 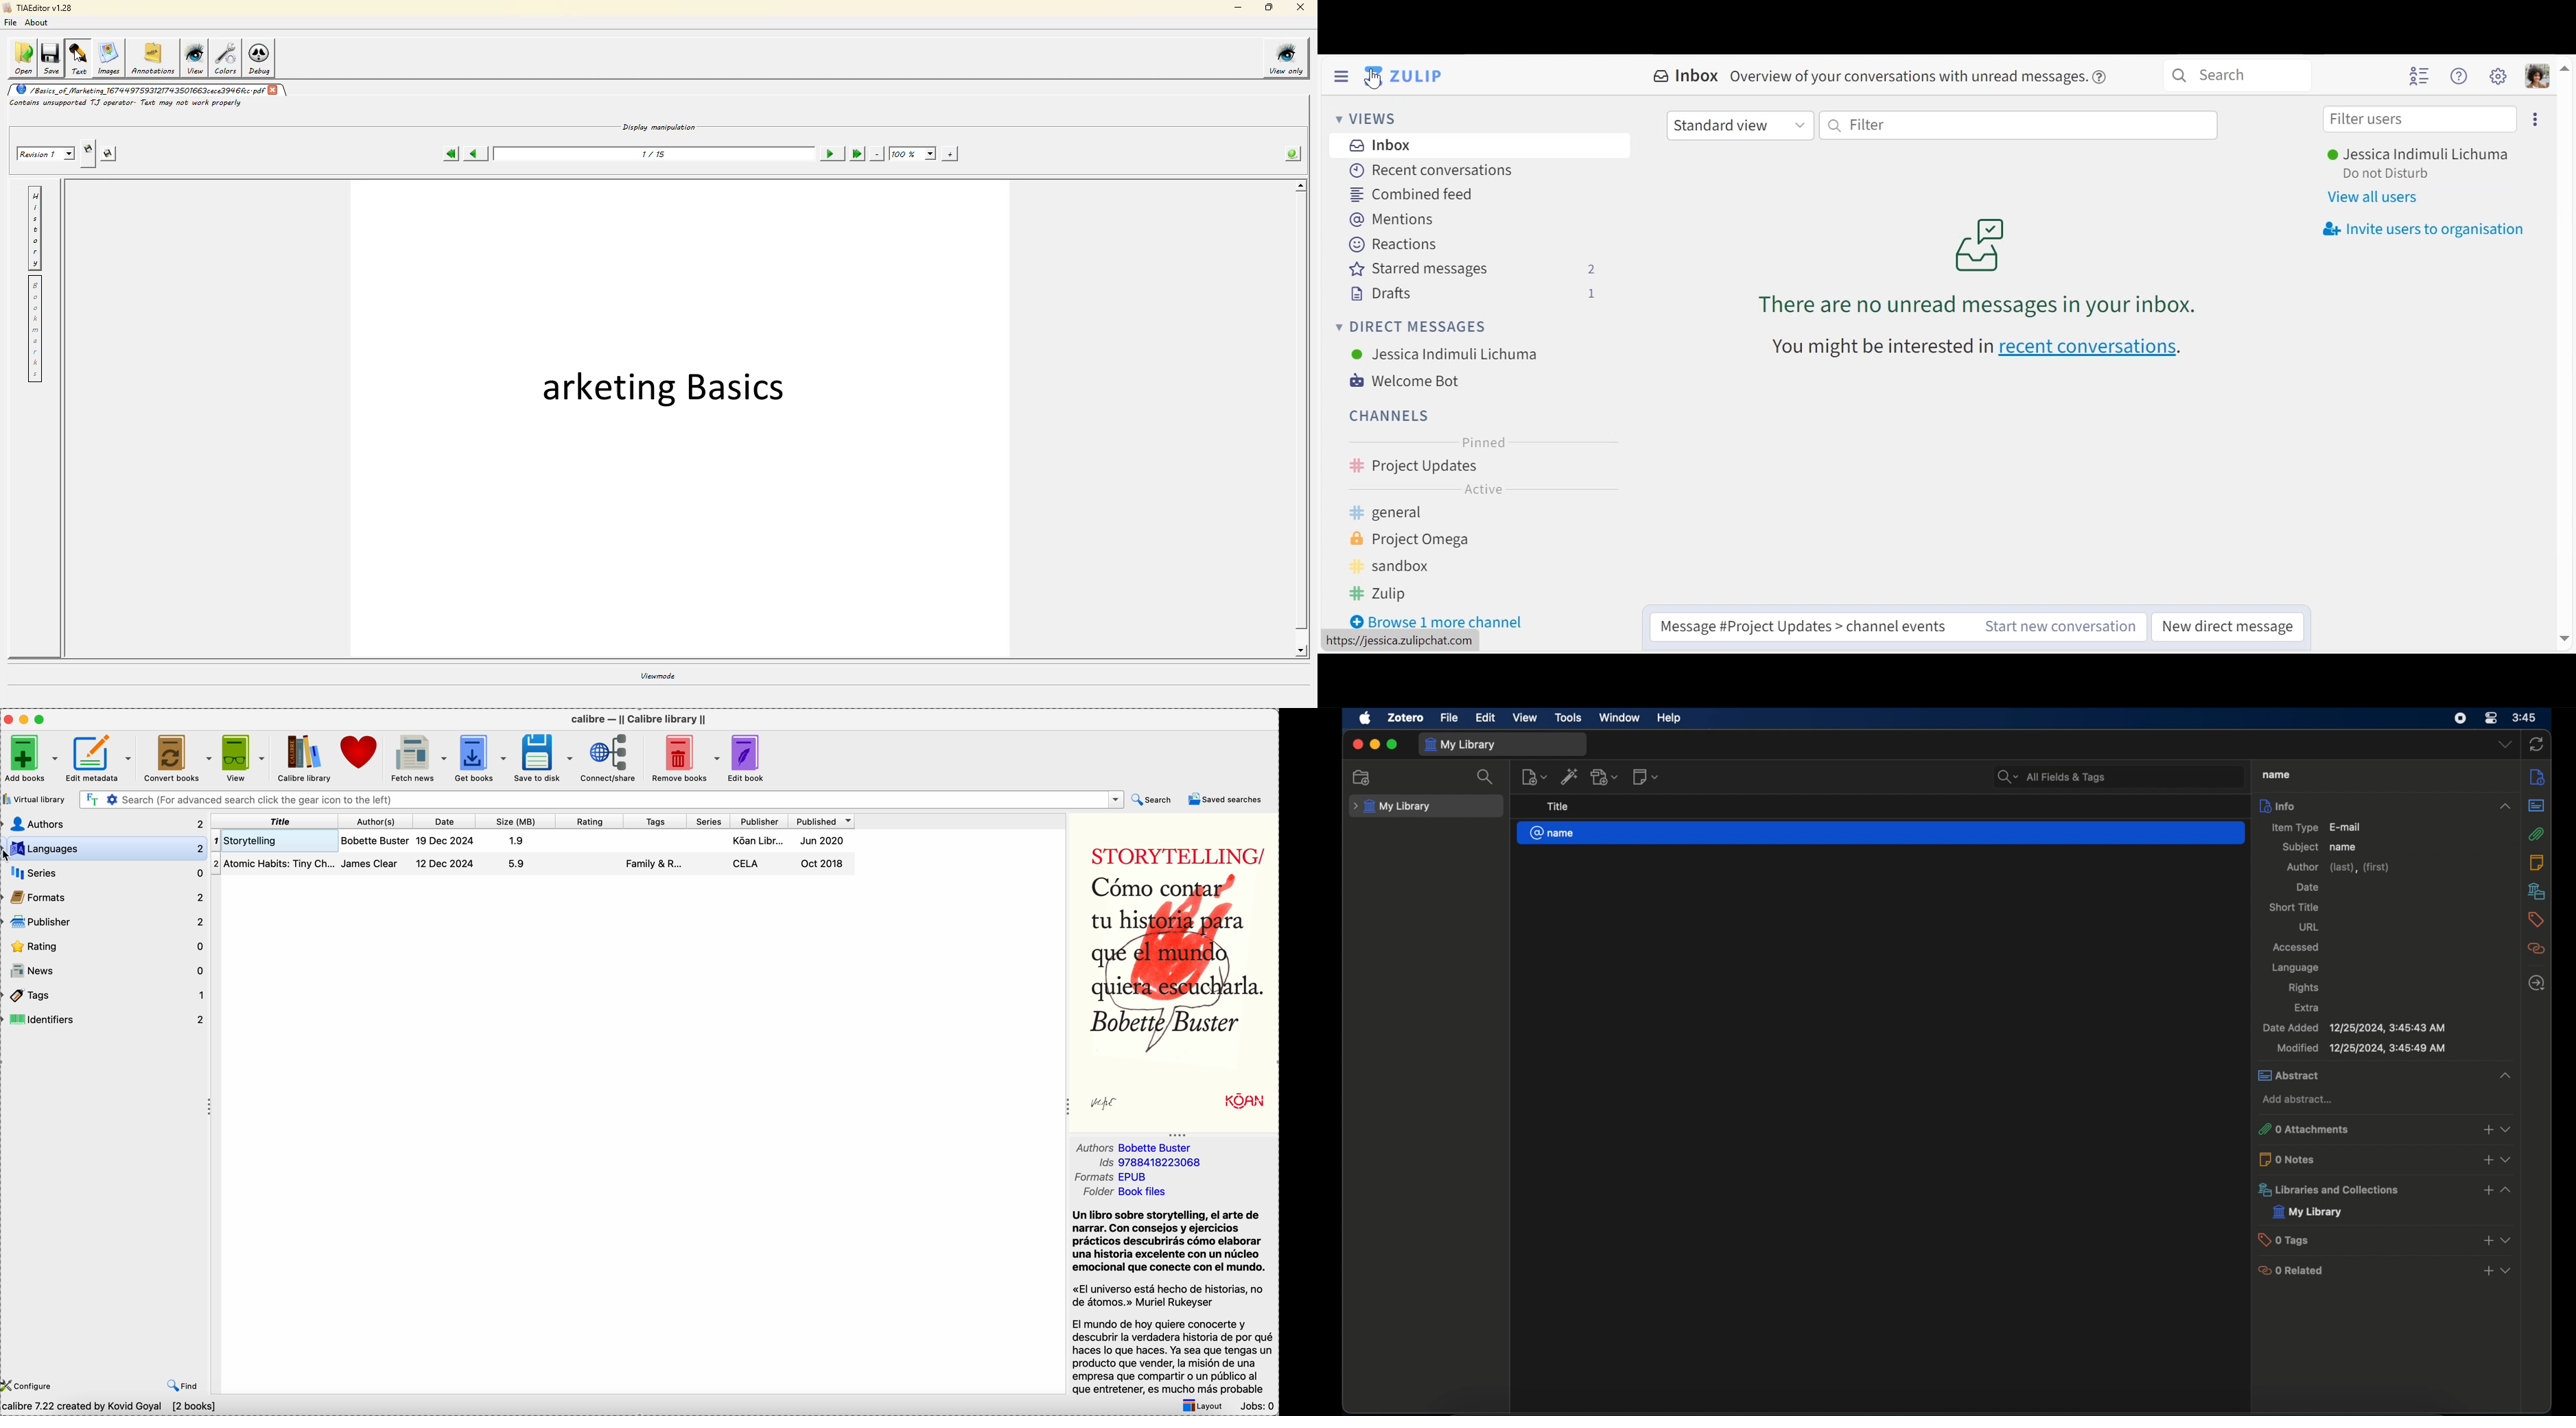 What do you see at coordinates (2308, 1008) in the screenshot?
I see `extra` at bounding box center [2308, 1008].